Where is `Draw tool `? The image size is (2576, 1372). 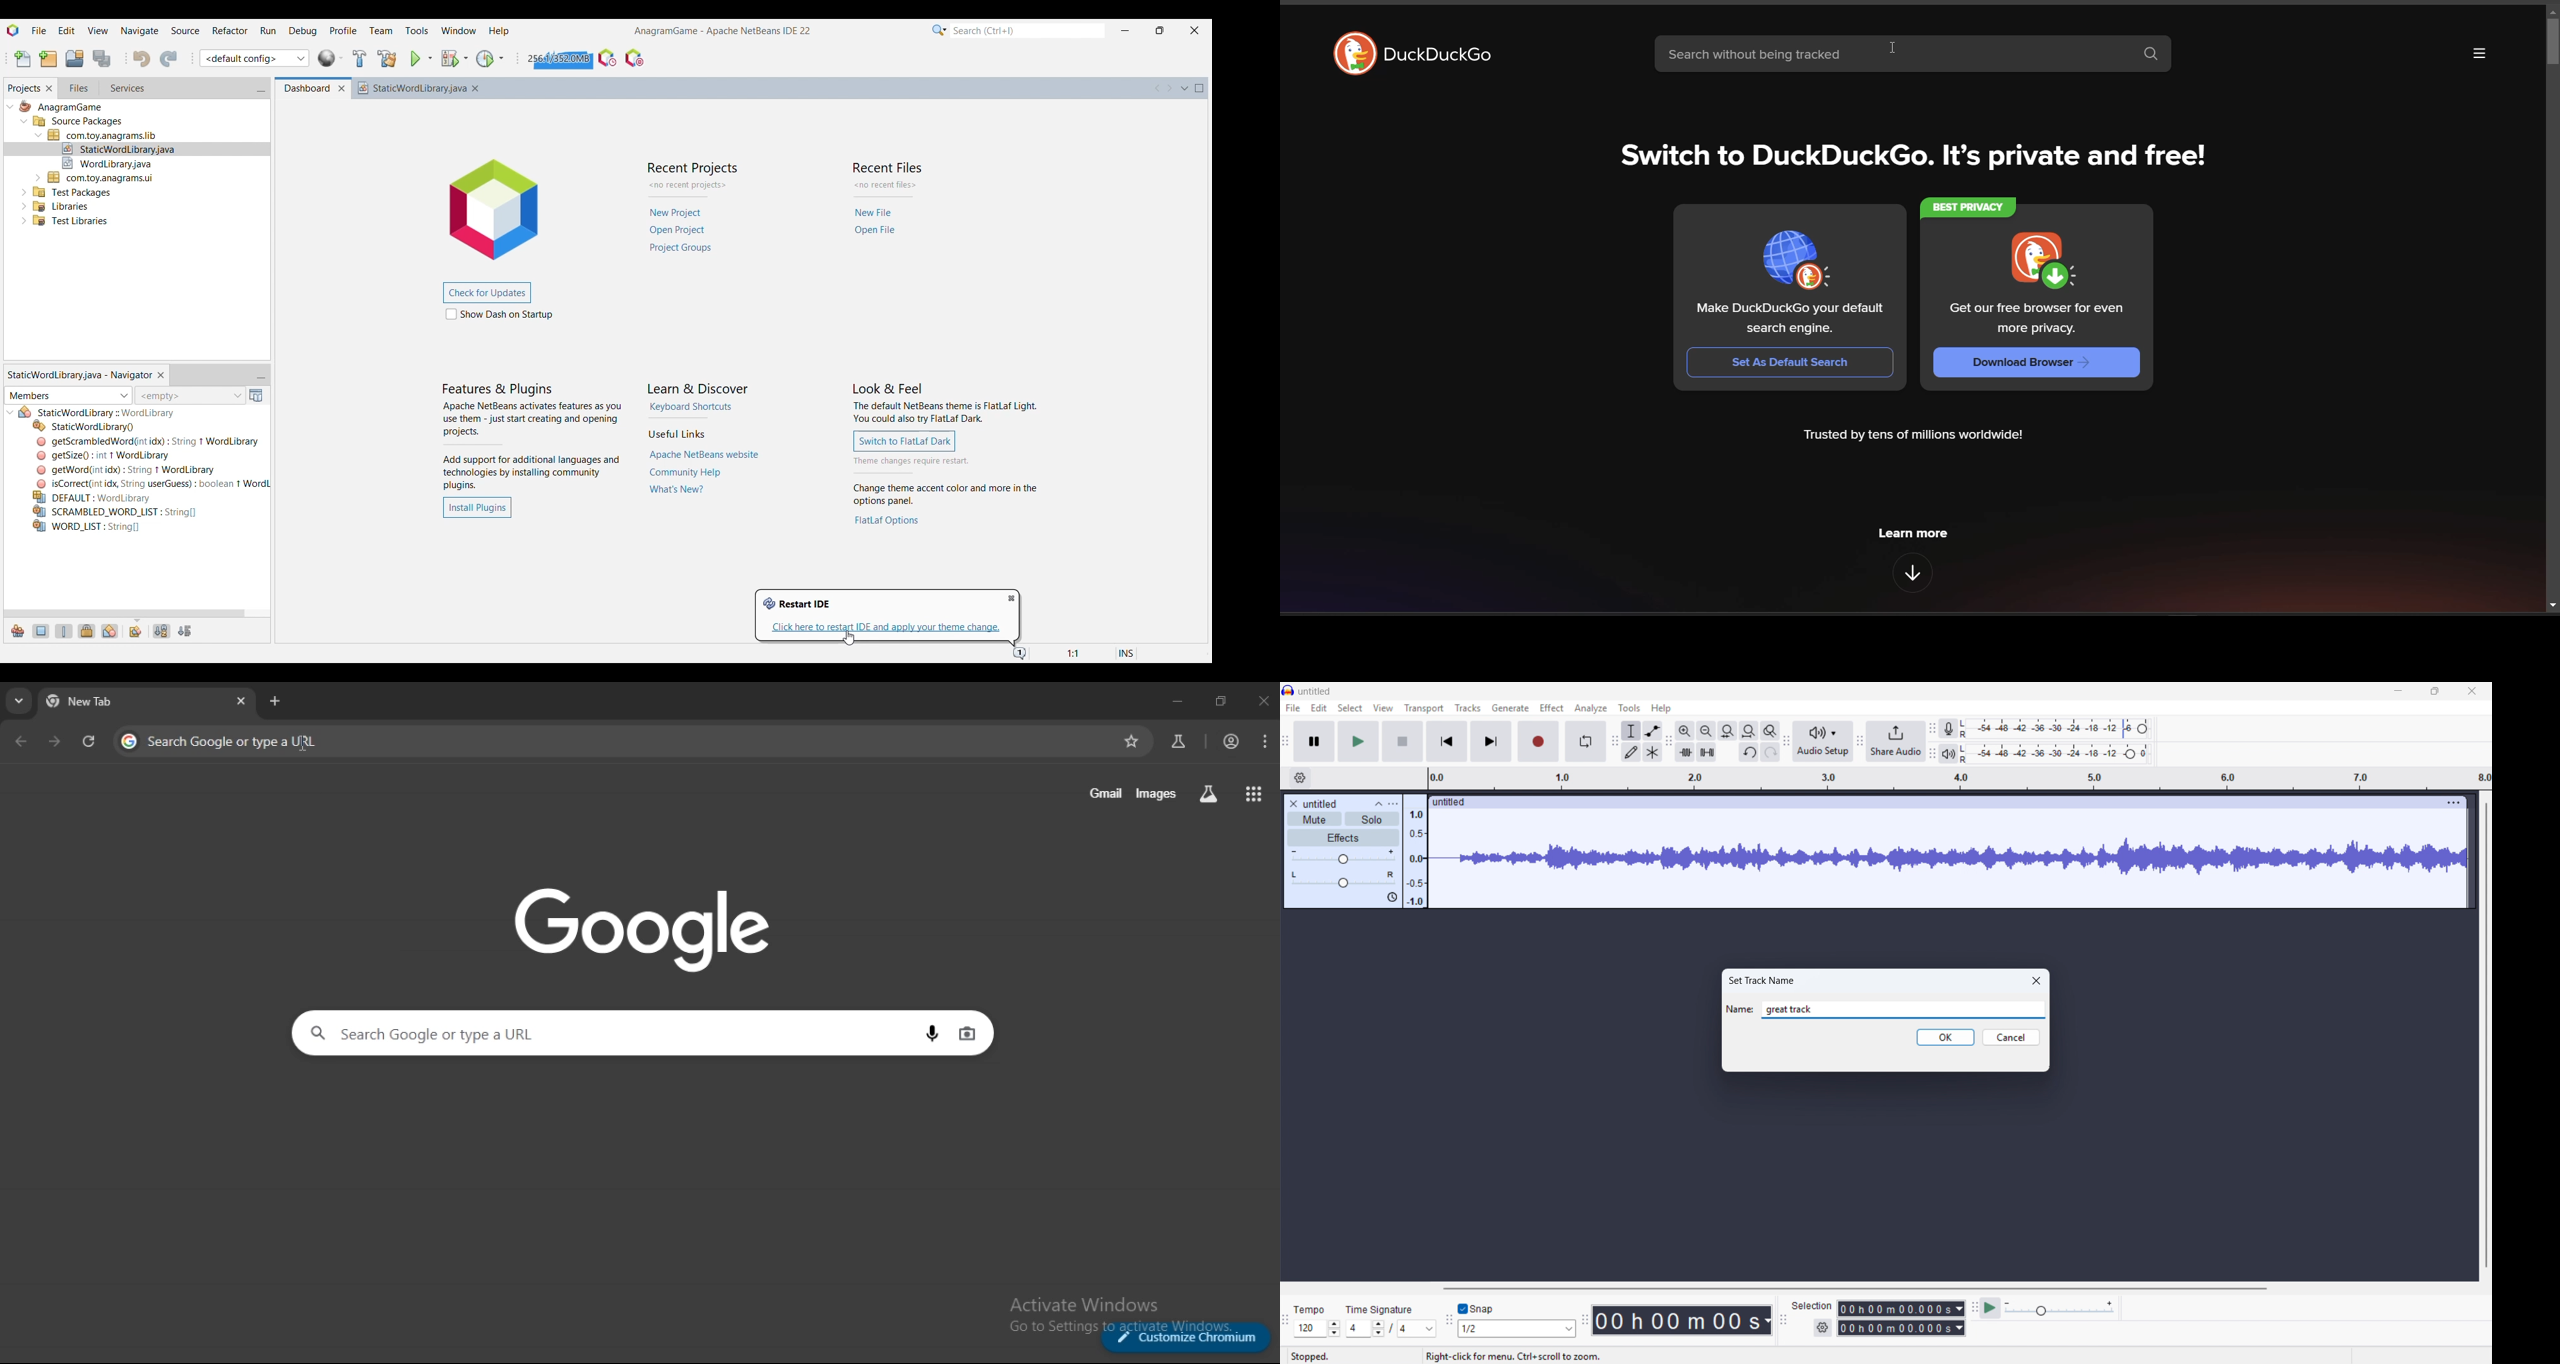 Draw tool  is located at coordinates (1631, 752).